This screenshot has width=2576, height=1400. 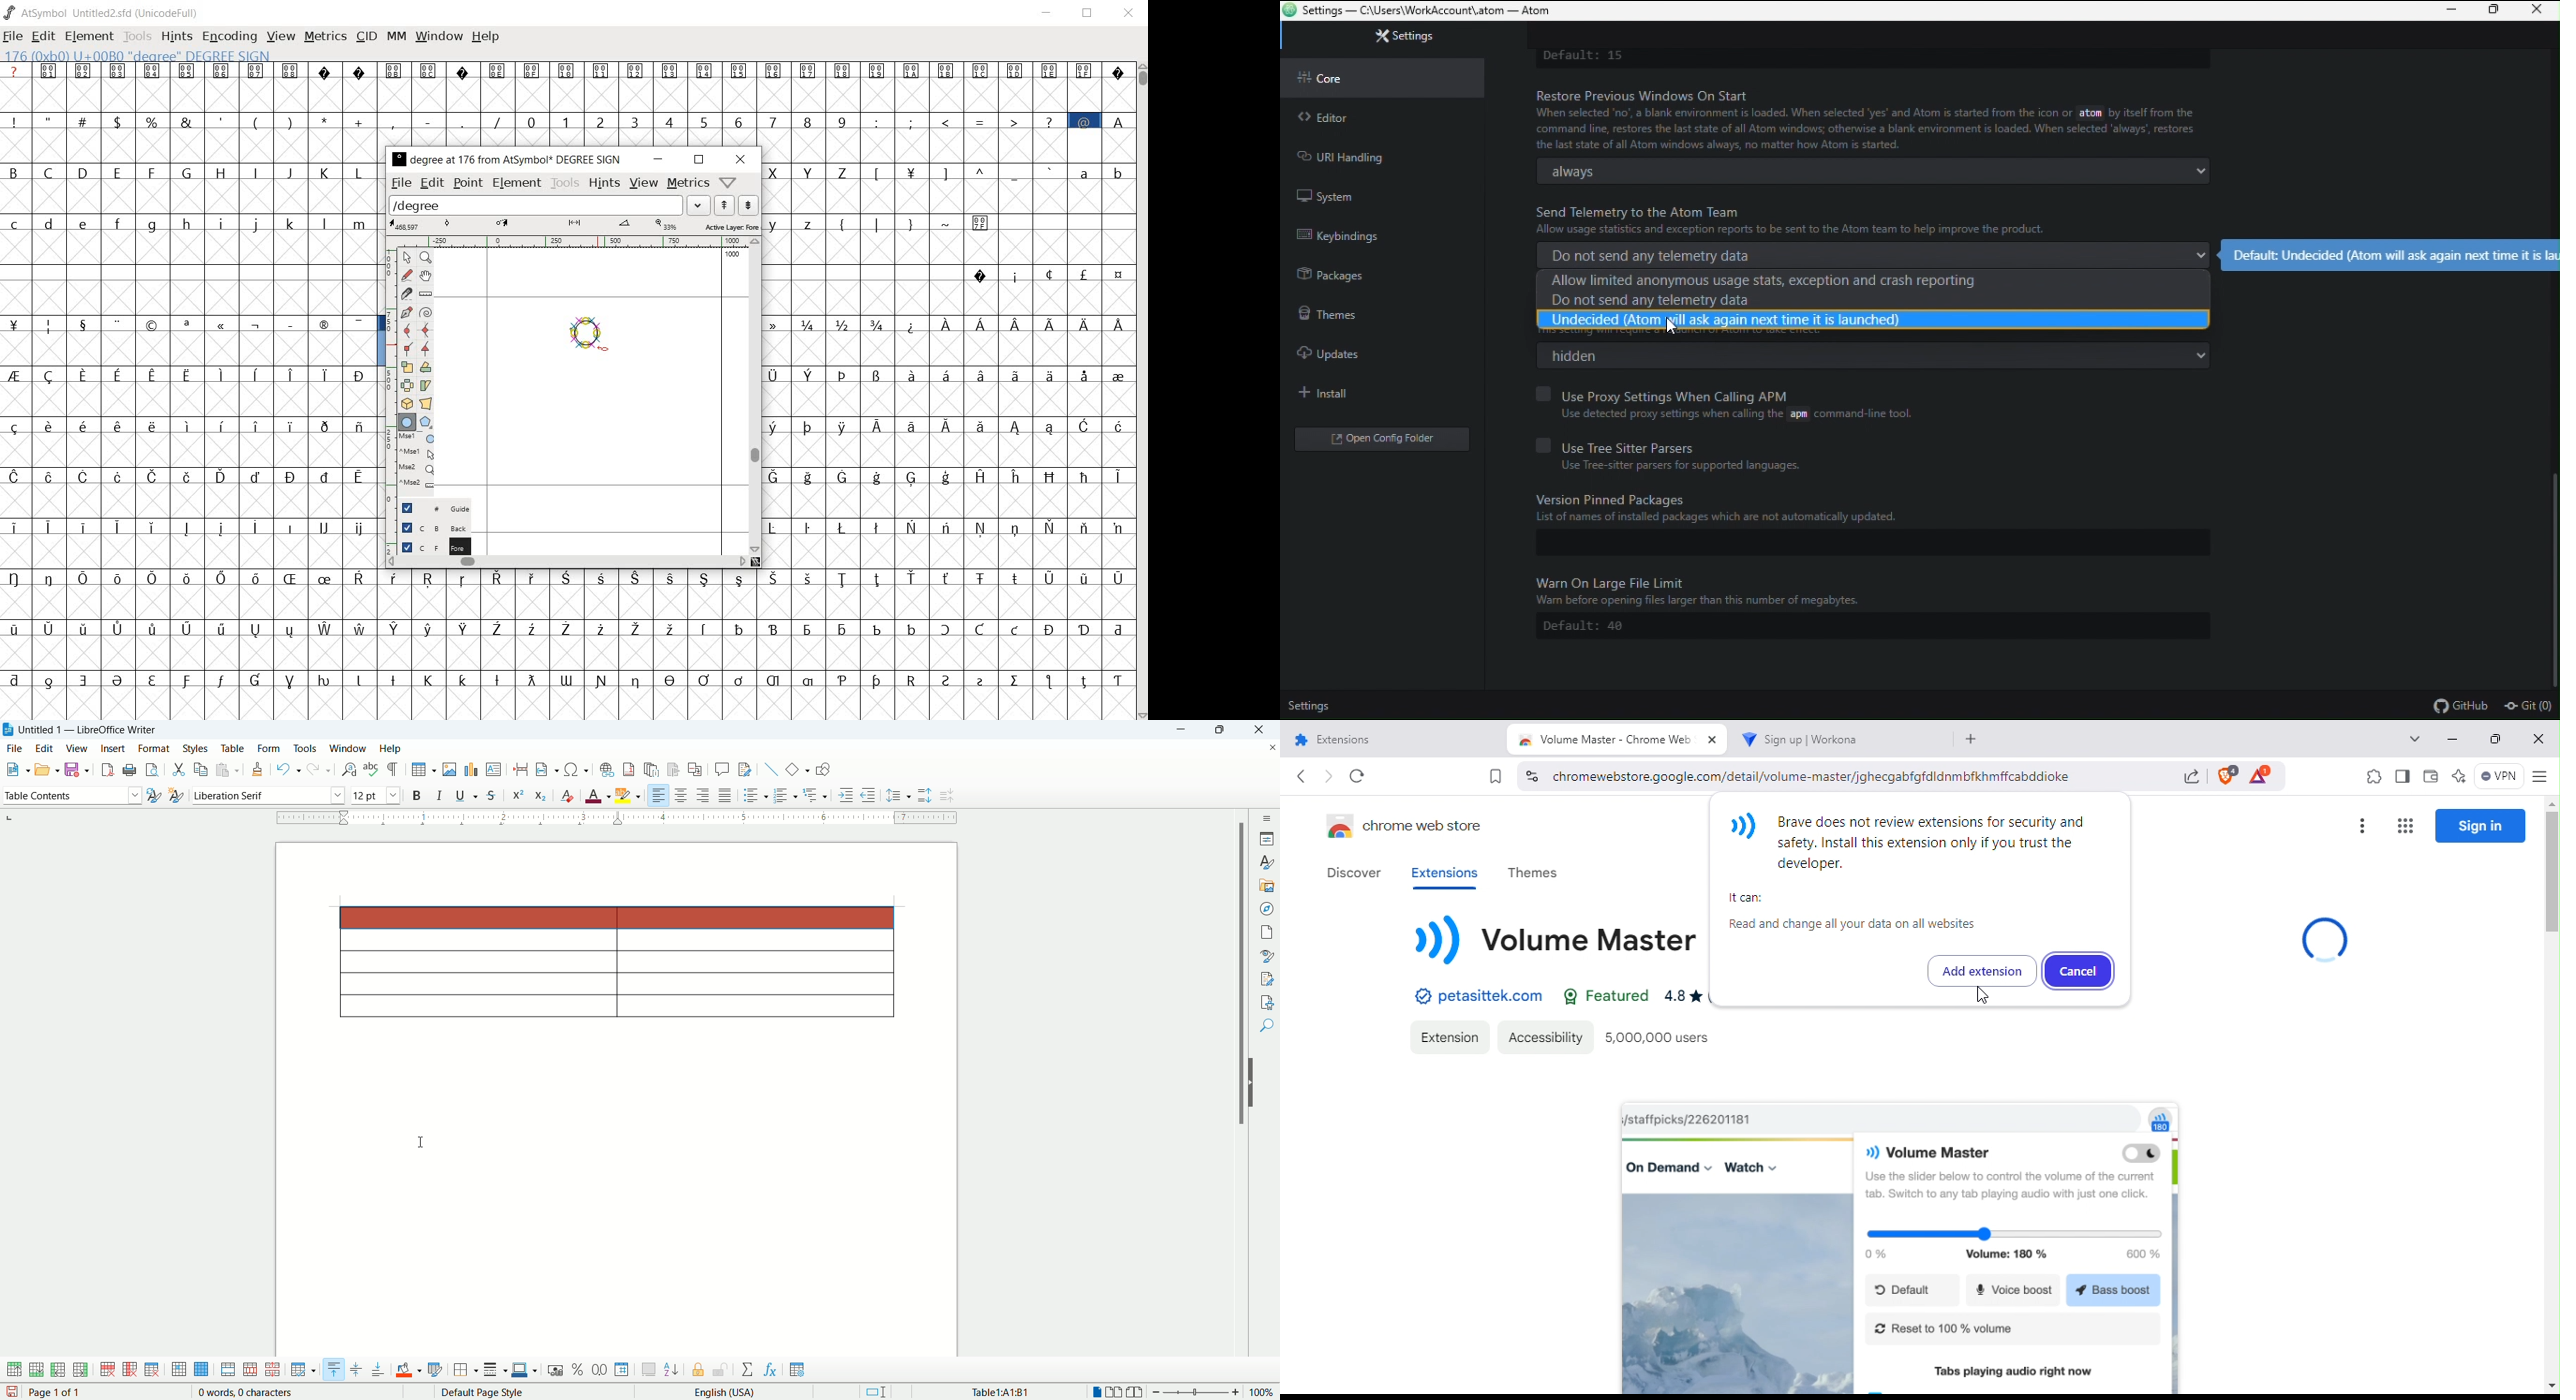 I want to click on featured, so click(x=1602, y=996).